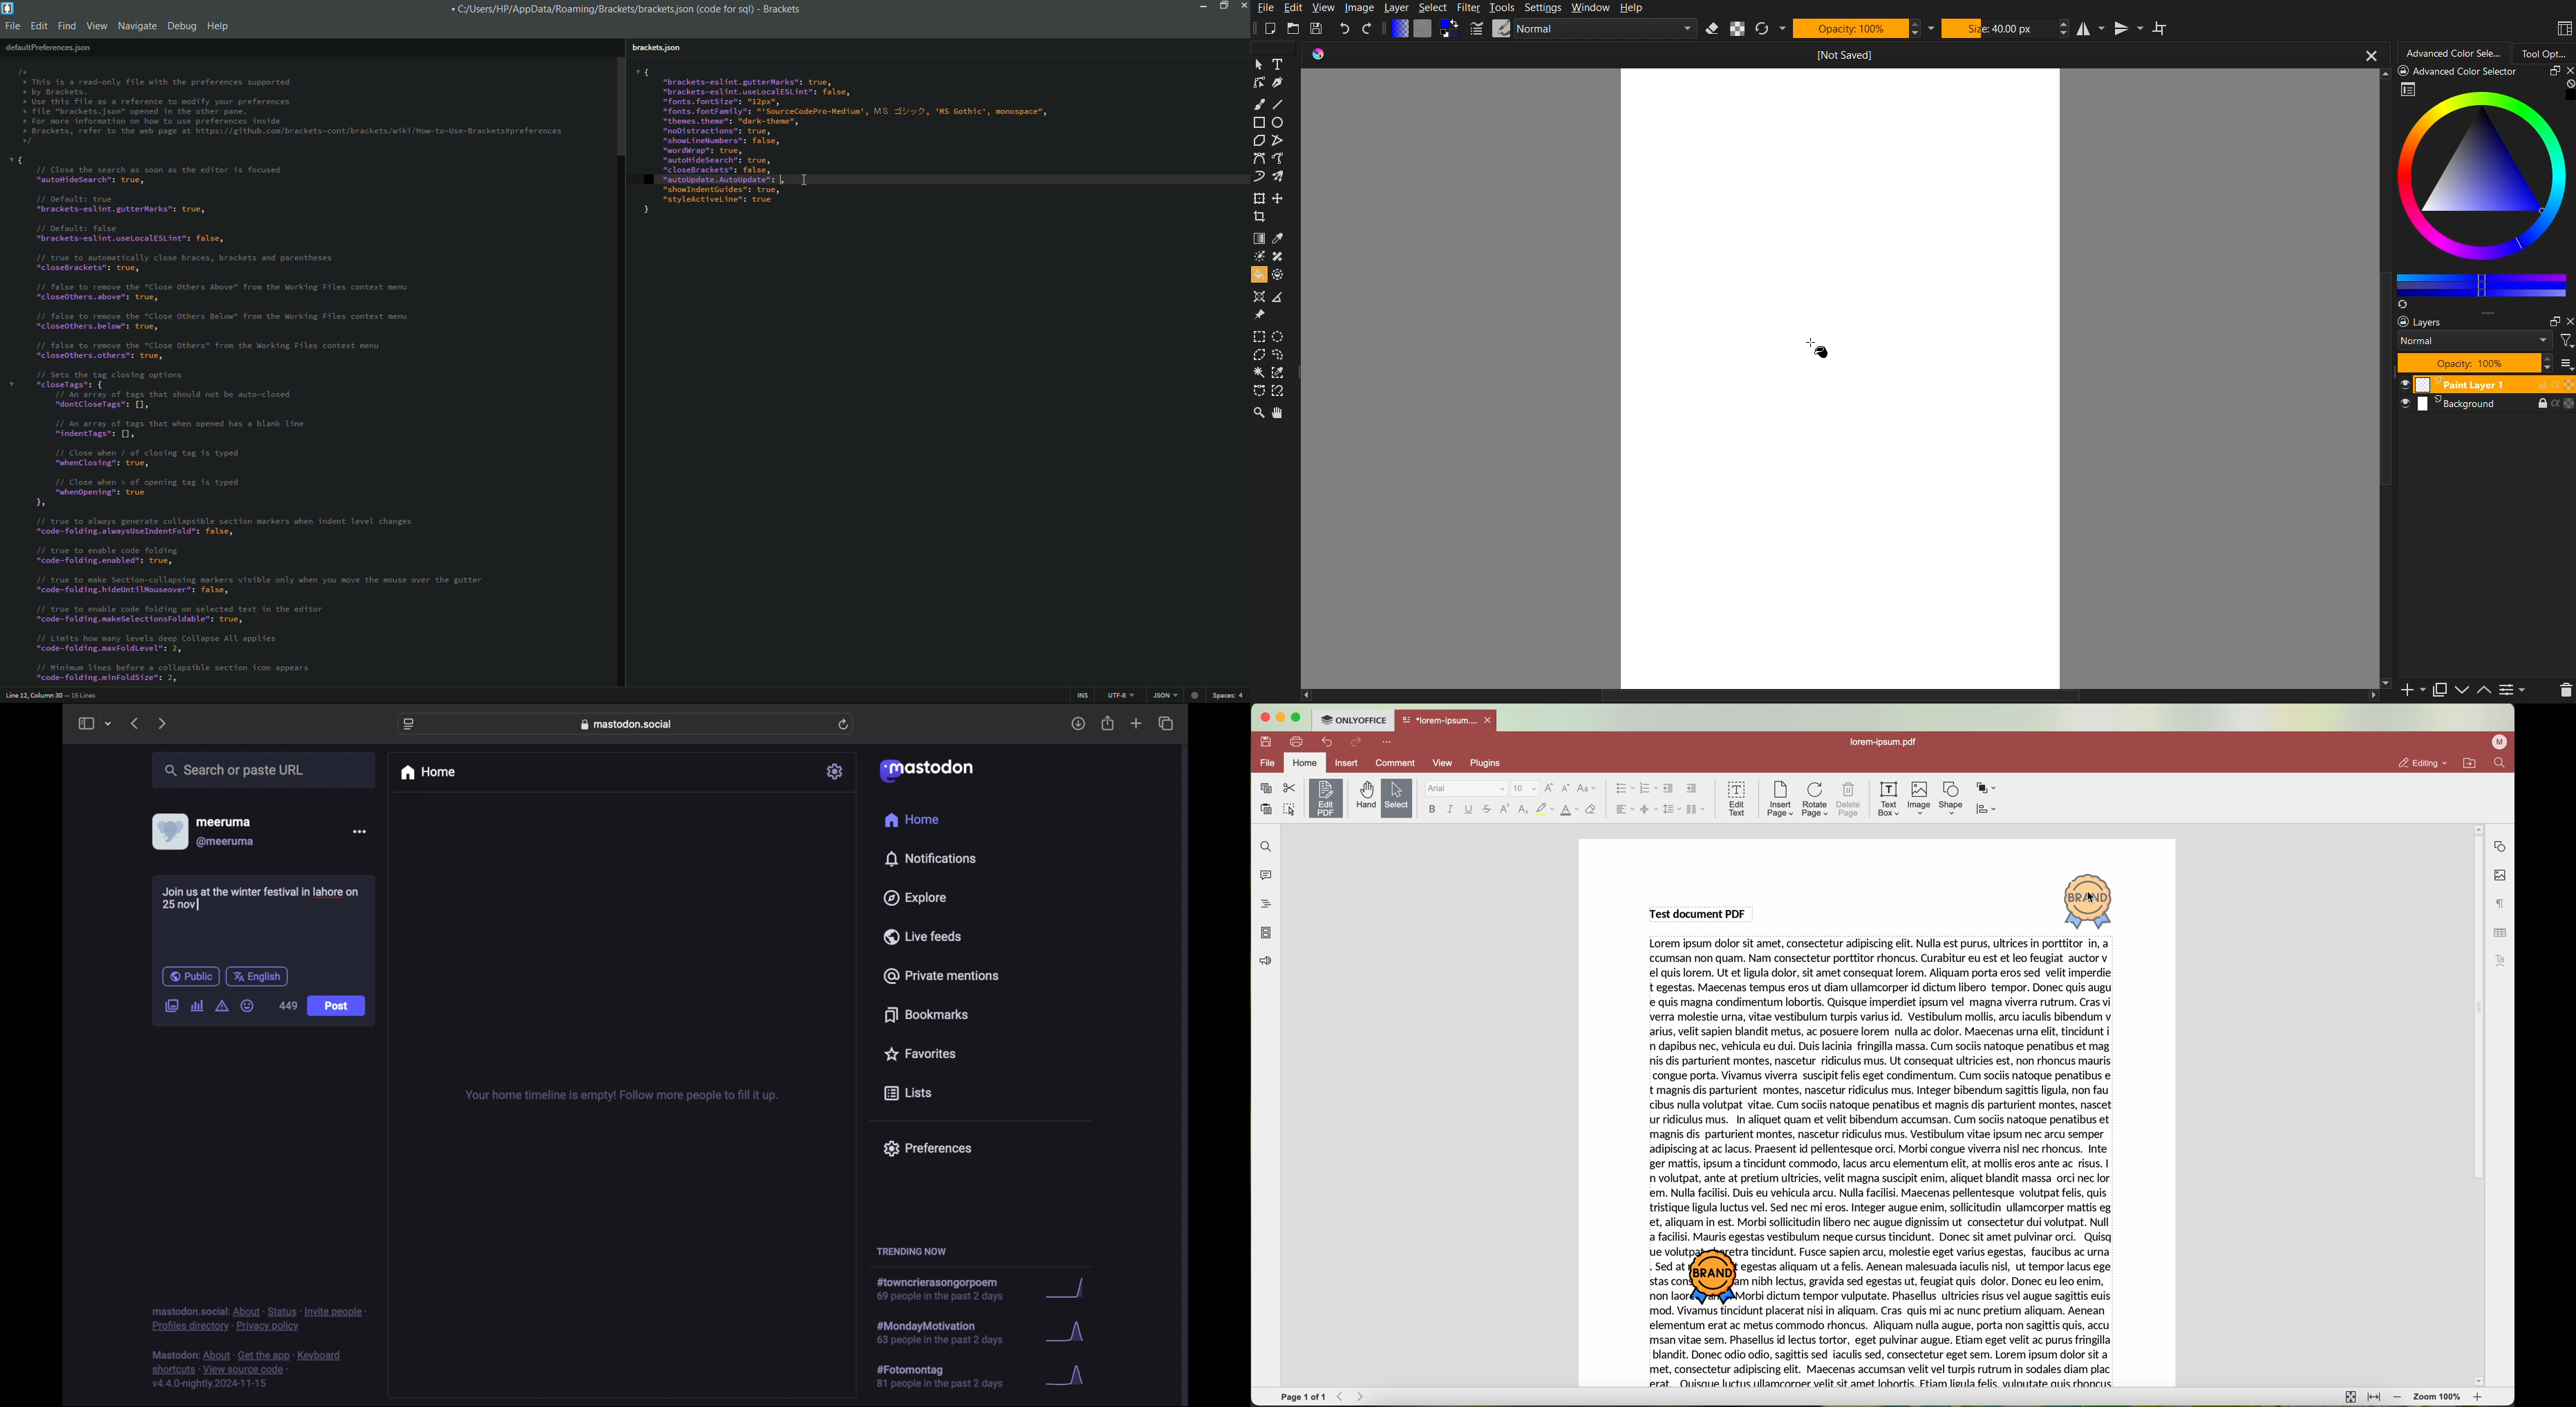 The height and width of the screenshot is (1428, 2576). Describe the element at coordinates (2567, 84) in the screenshot. I see `stop` at that location.